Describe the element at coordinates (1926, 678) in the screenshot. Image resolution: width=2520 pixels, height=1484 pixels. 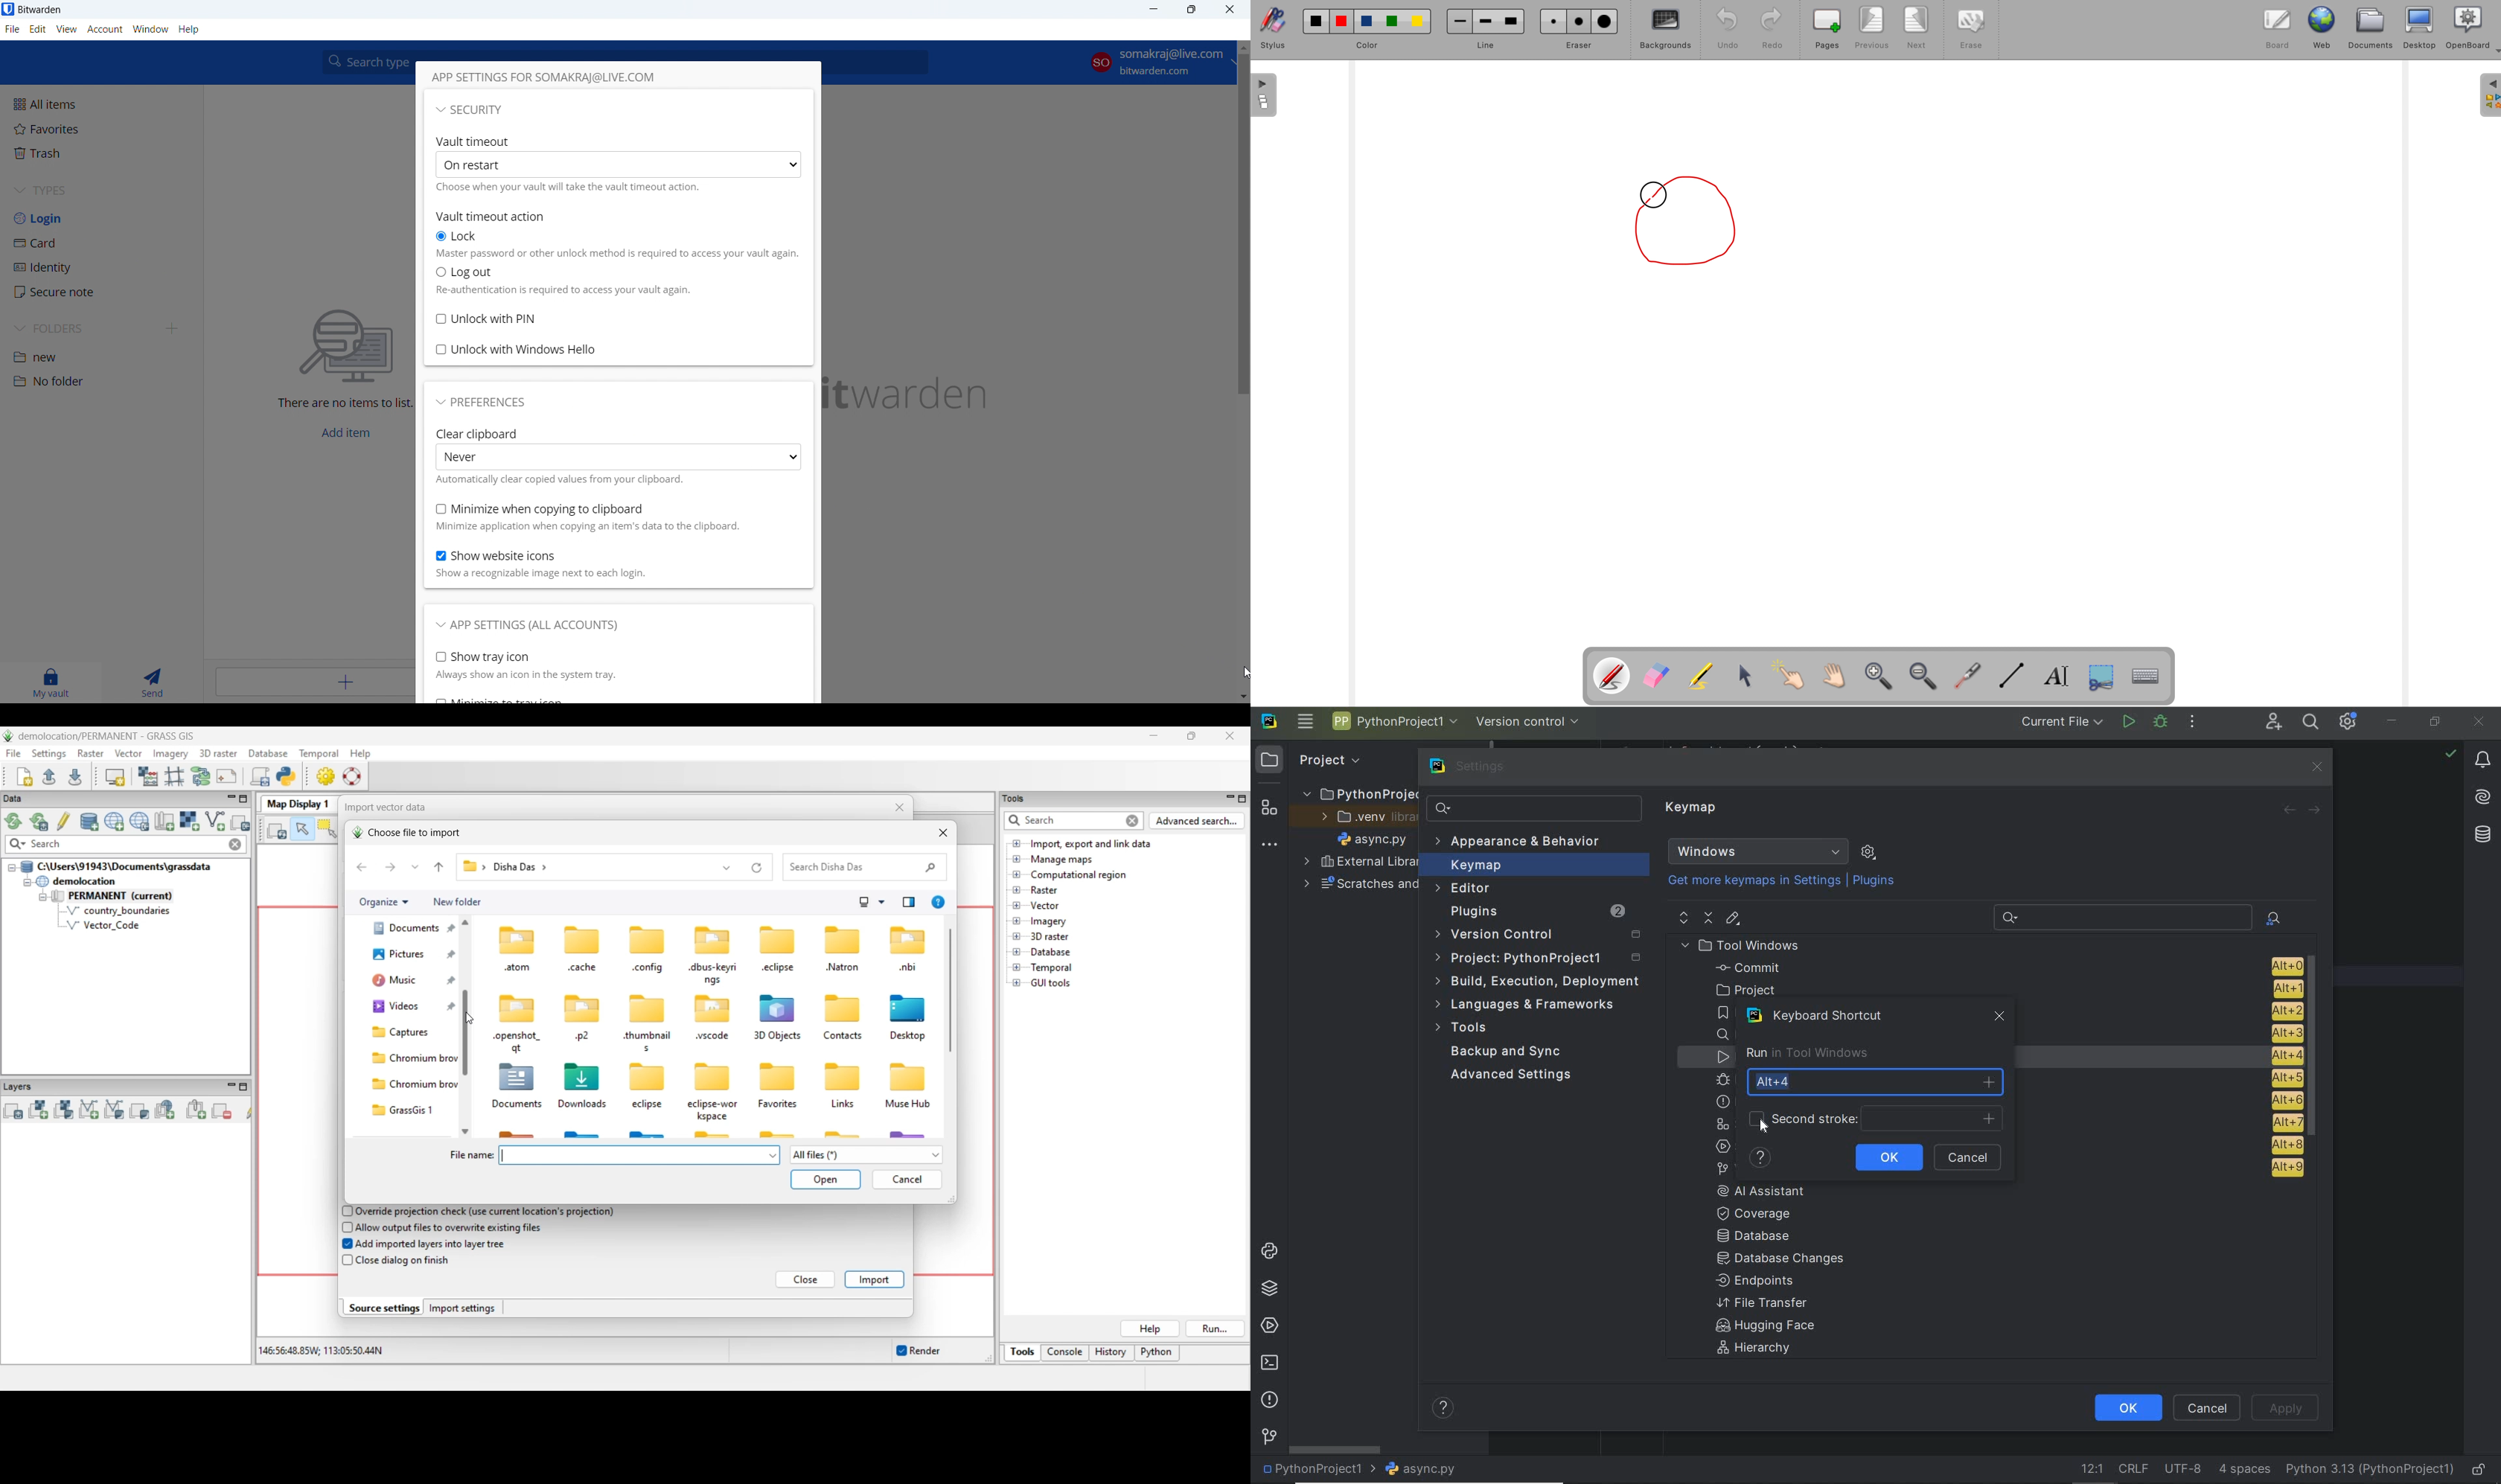
I see `zoom out` at that location.